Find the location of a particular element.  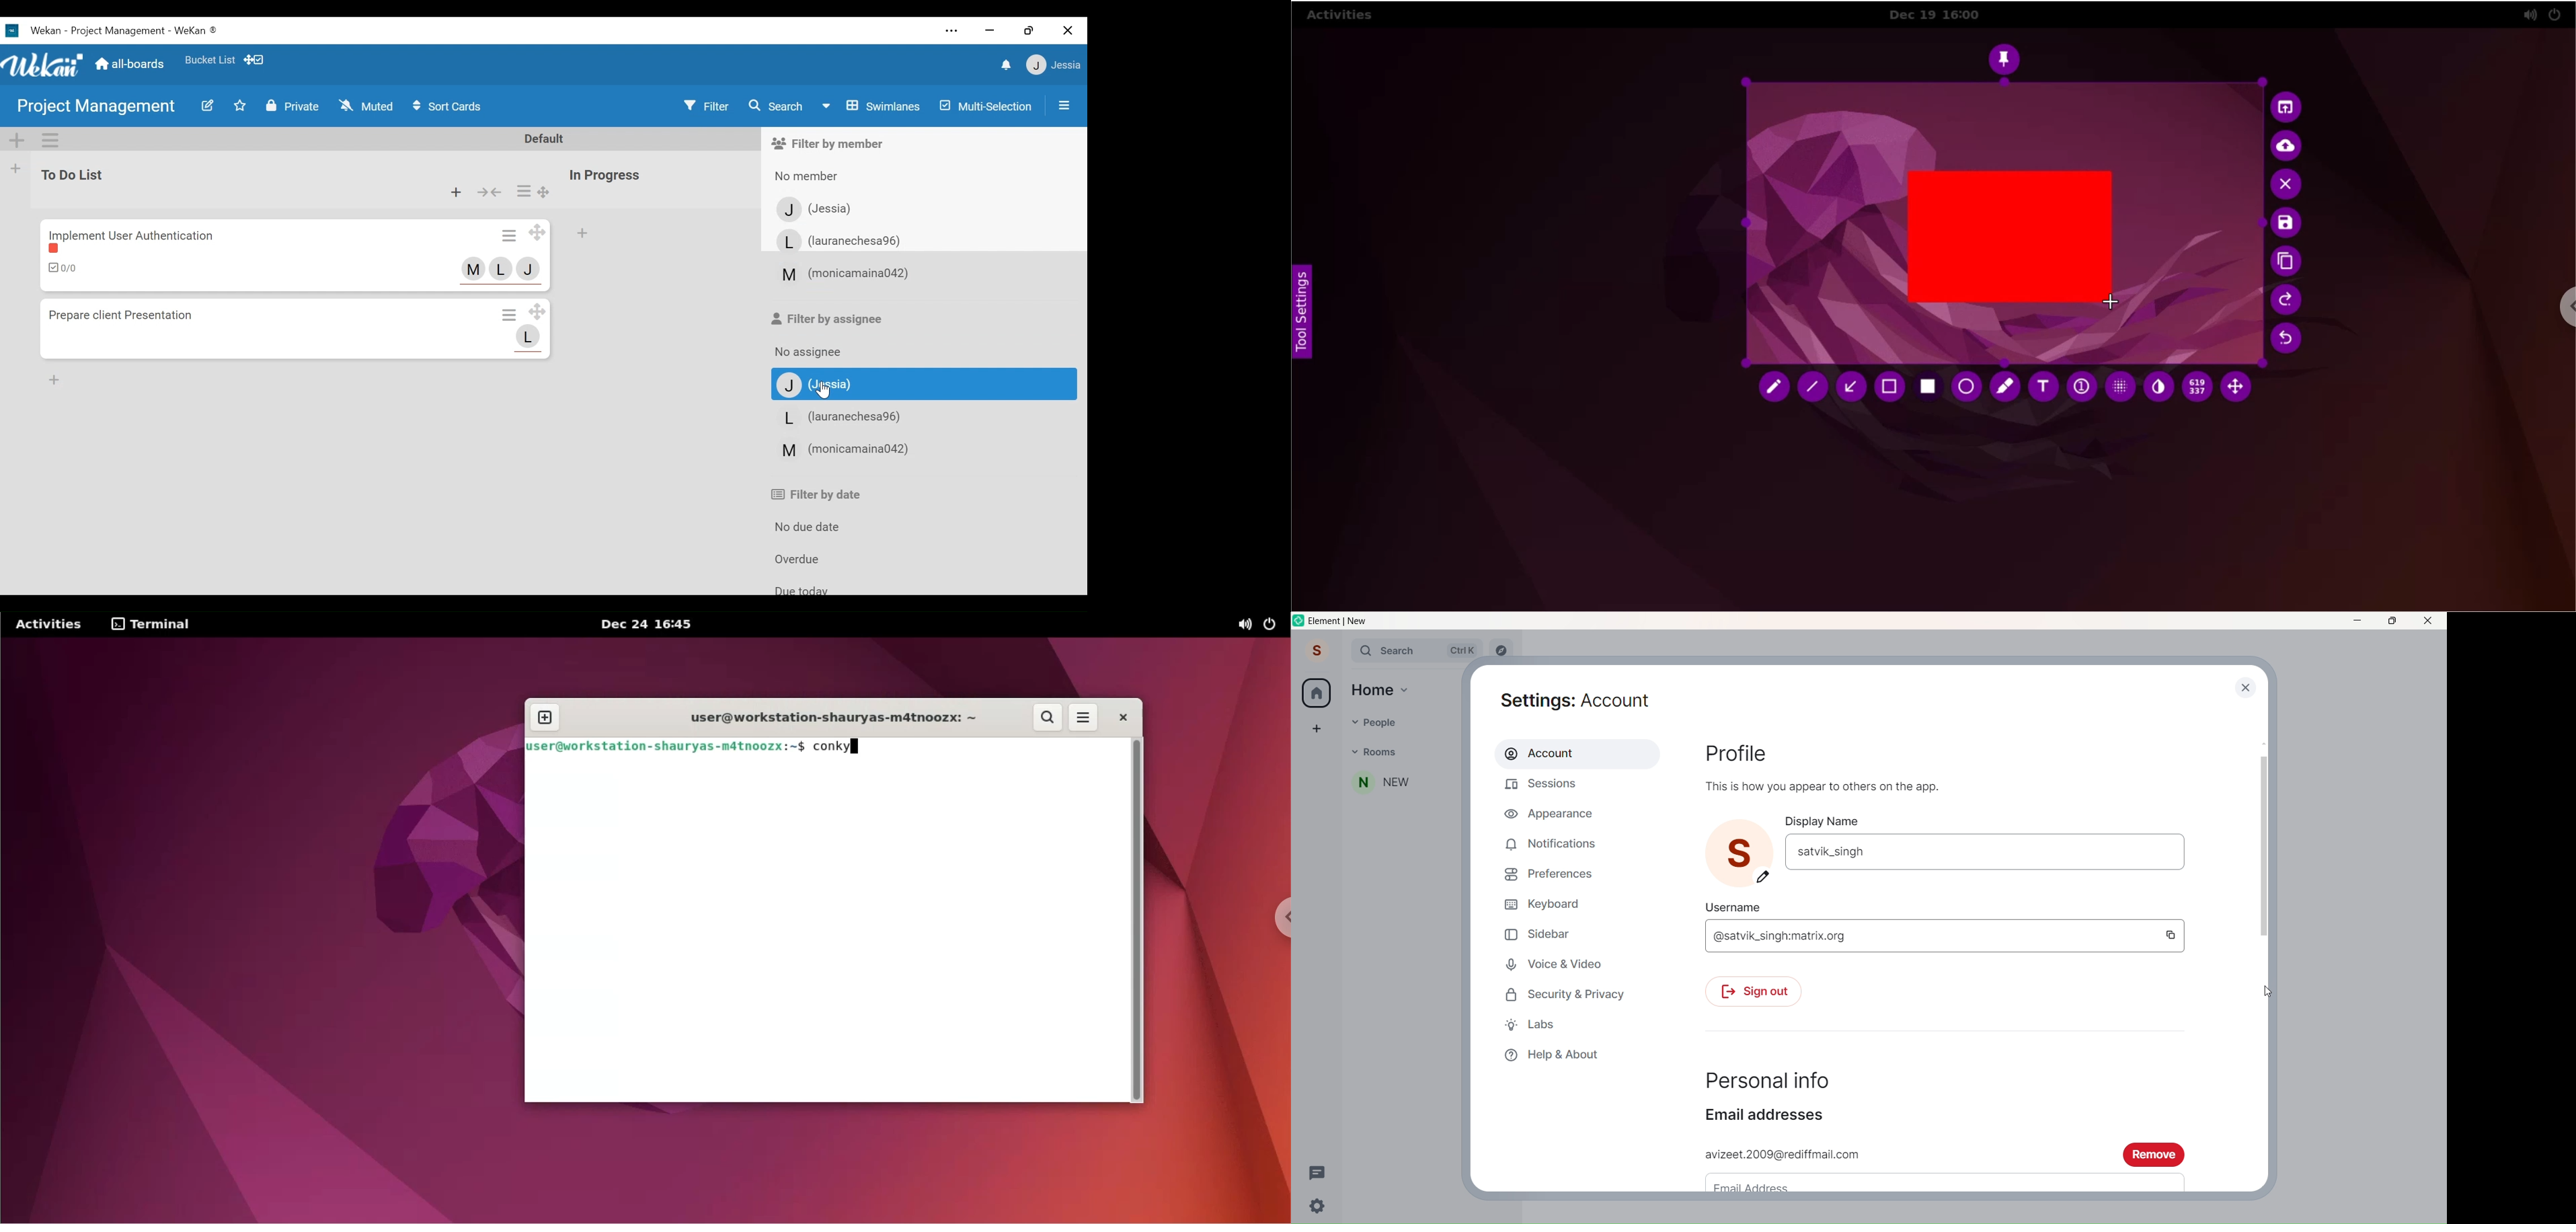

move selection is located at coordinates (2240, 389).